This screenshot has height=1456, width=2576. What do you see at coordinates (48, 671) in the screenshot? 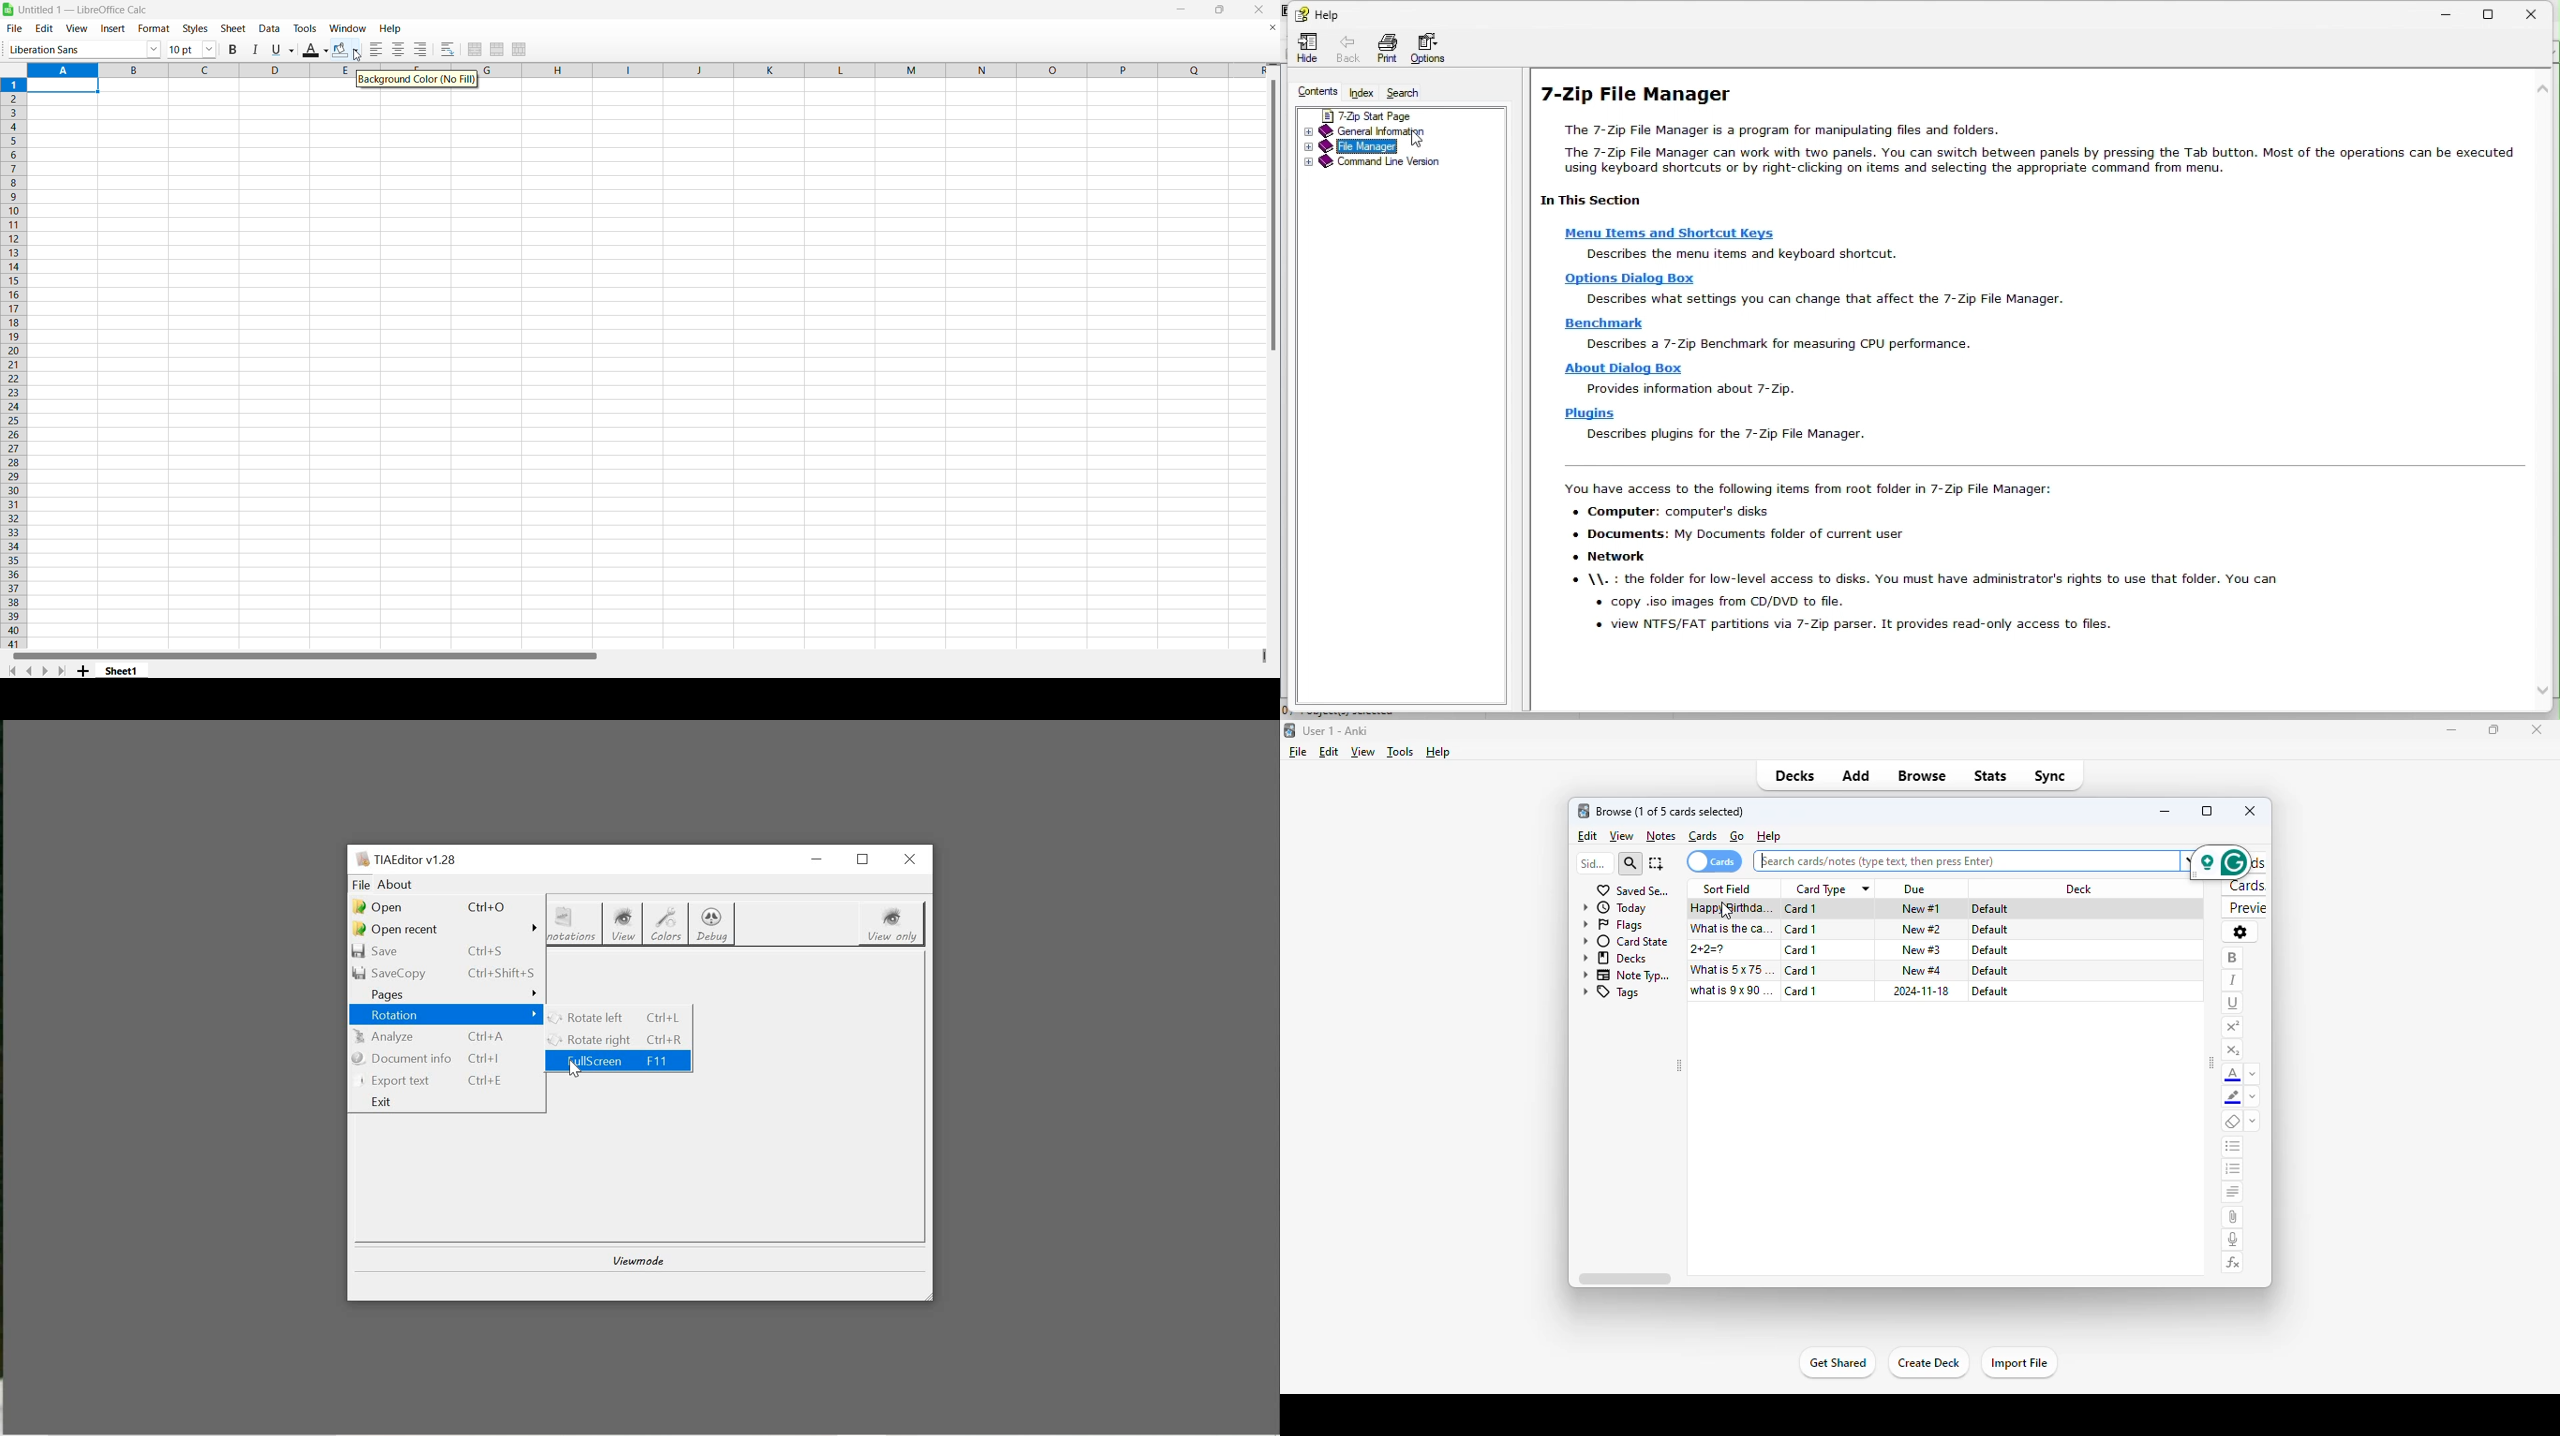
I see `next` at bounding box center [48, 671].